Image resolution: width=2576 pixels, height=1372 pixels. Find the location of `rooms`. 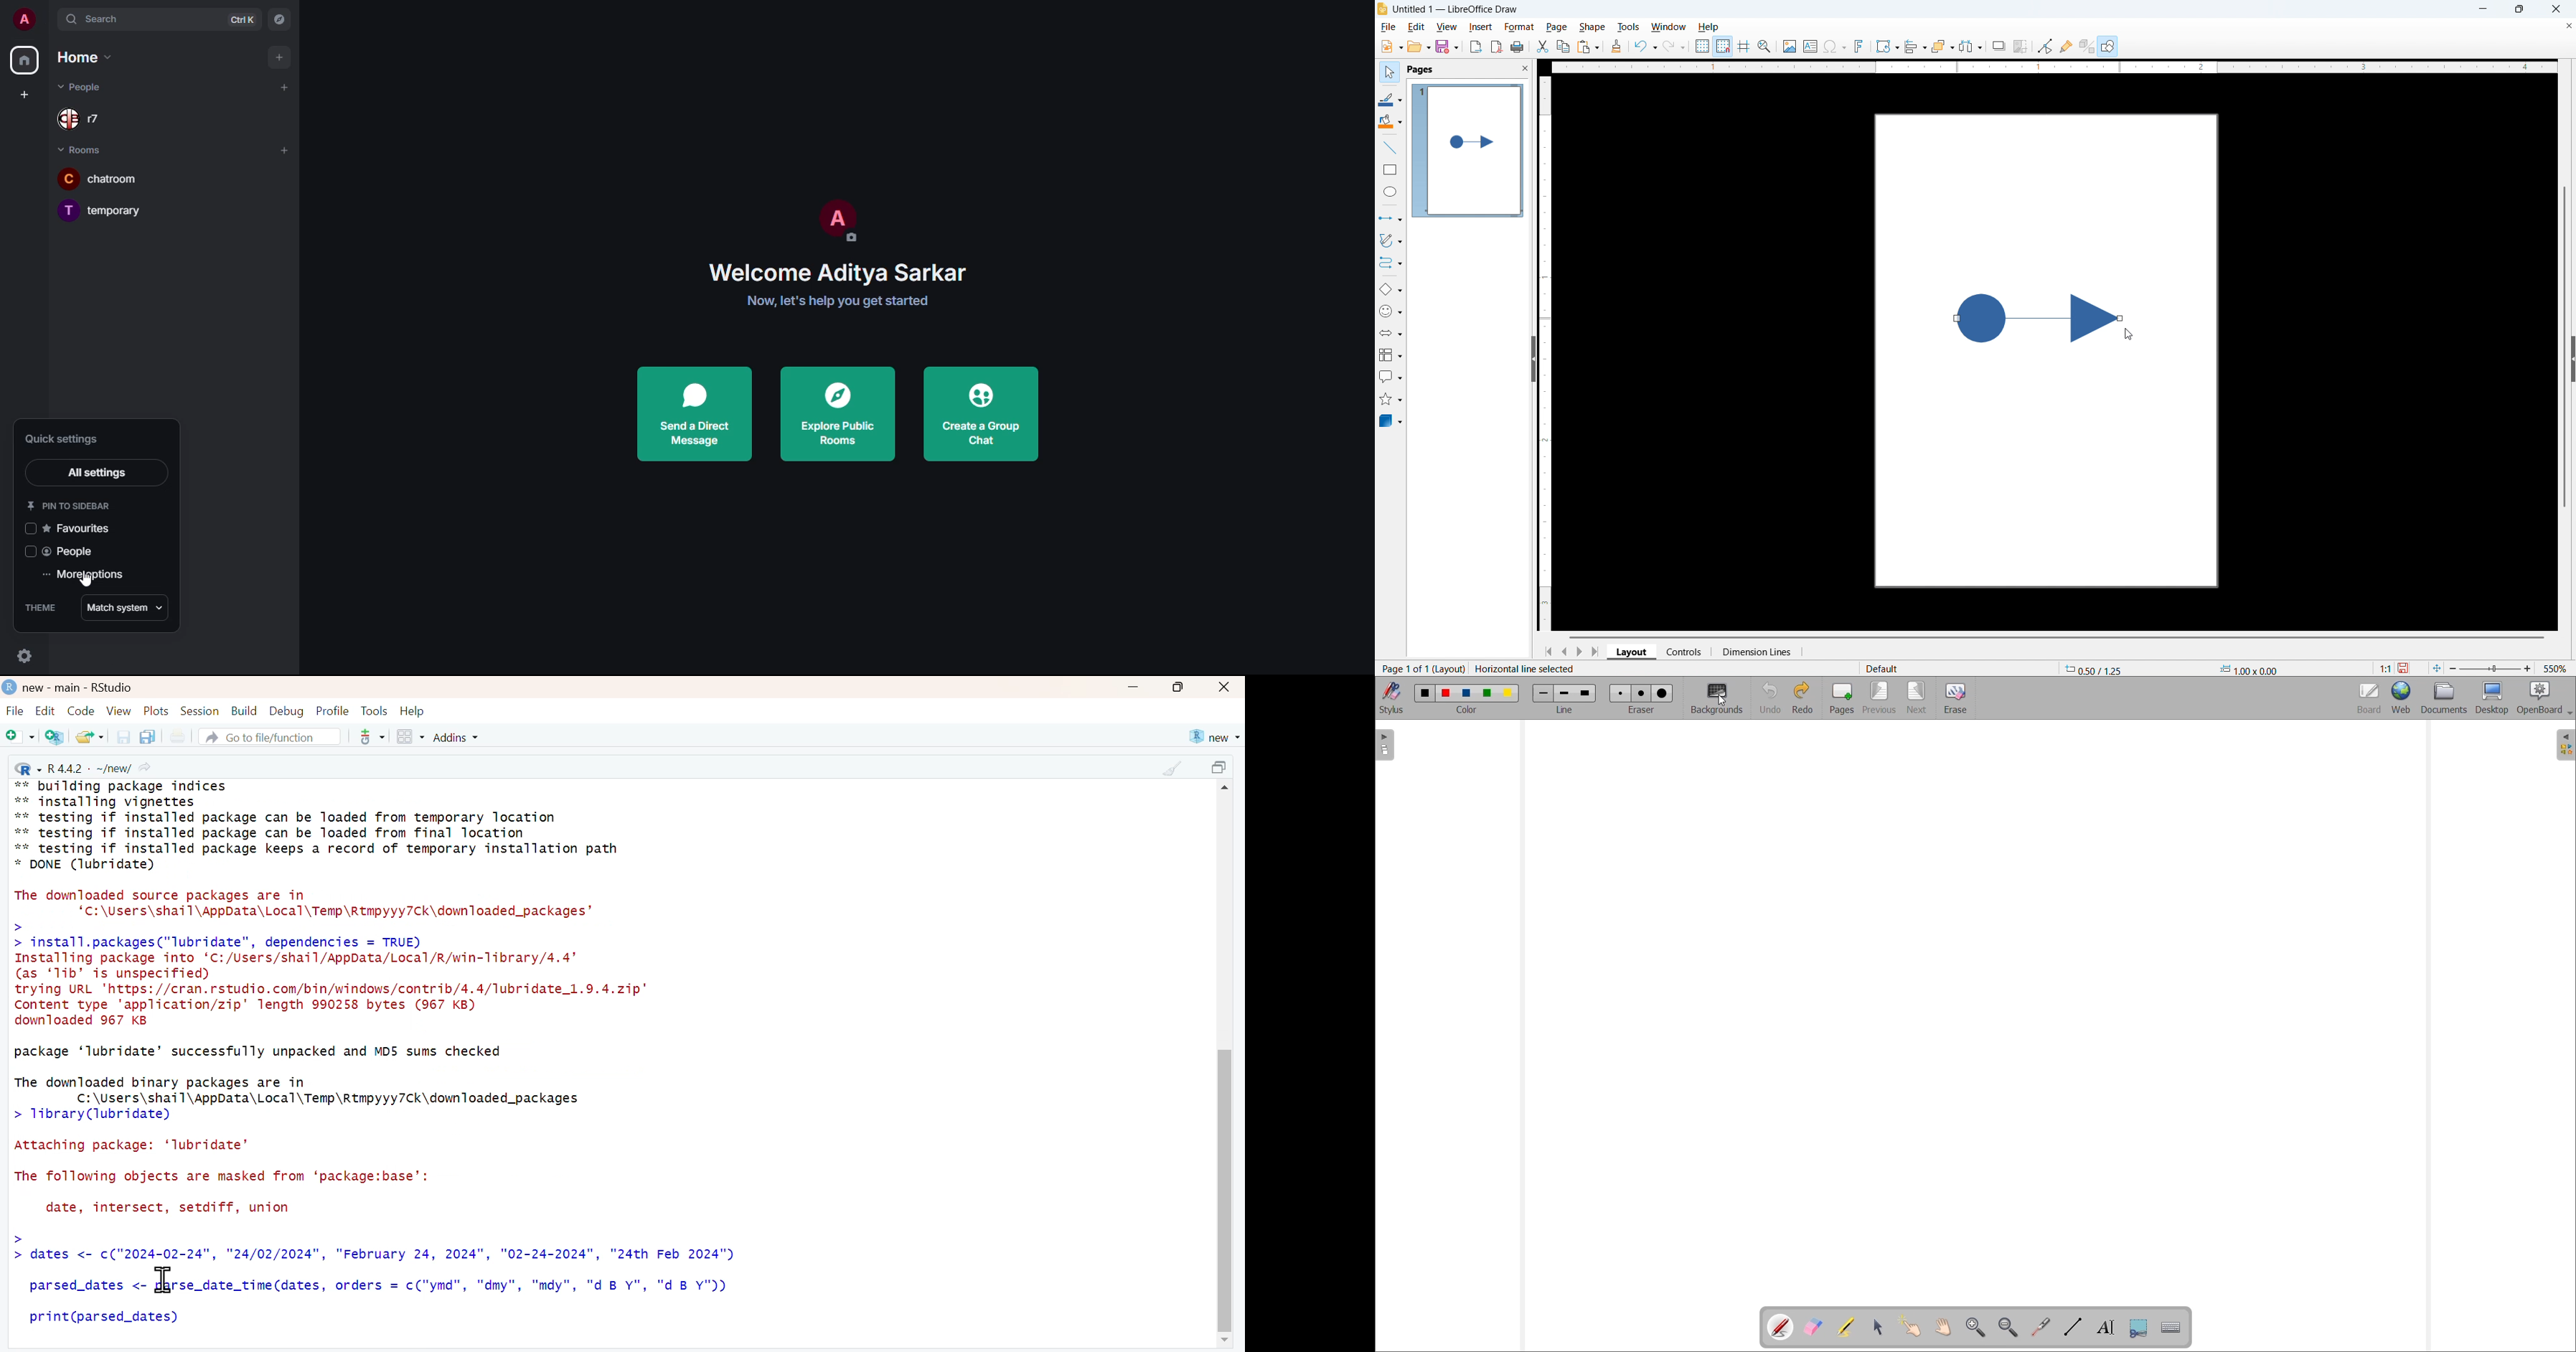

rooms is located at coordinates (84, 151).